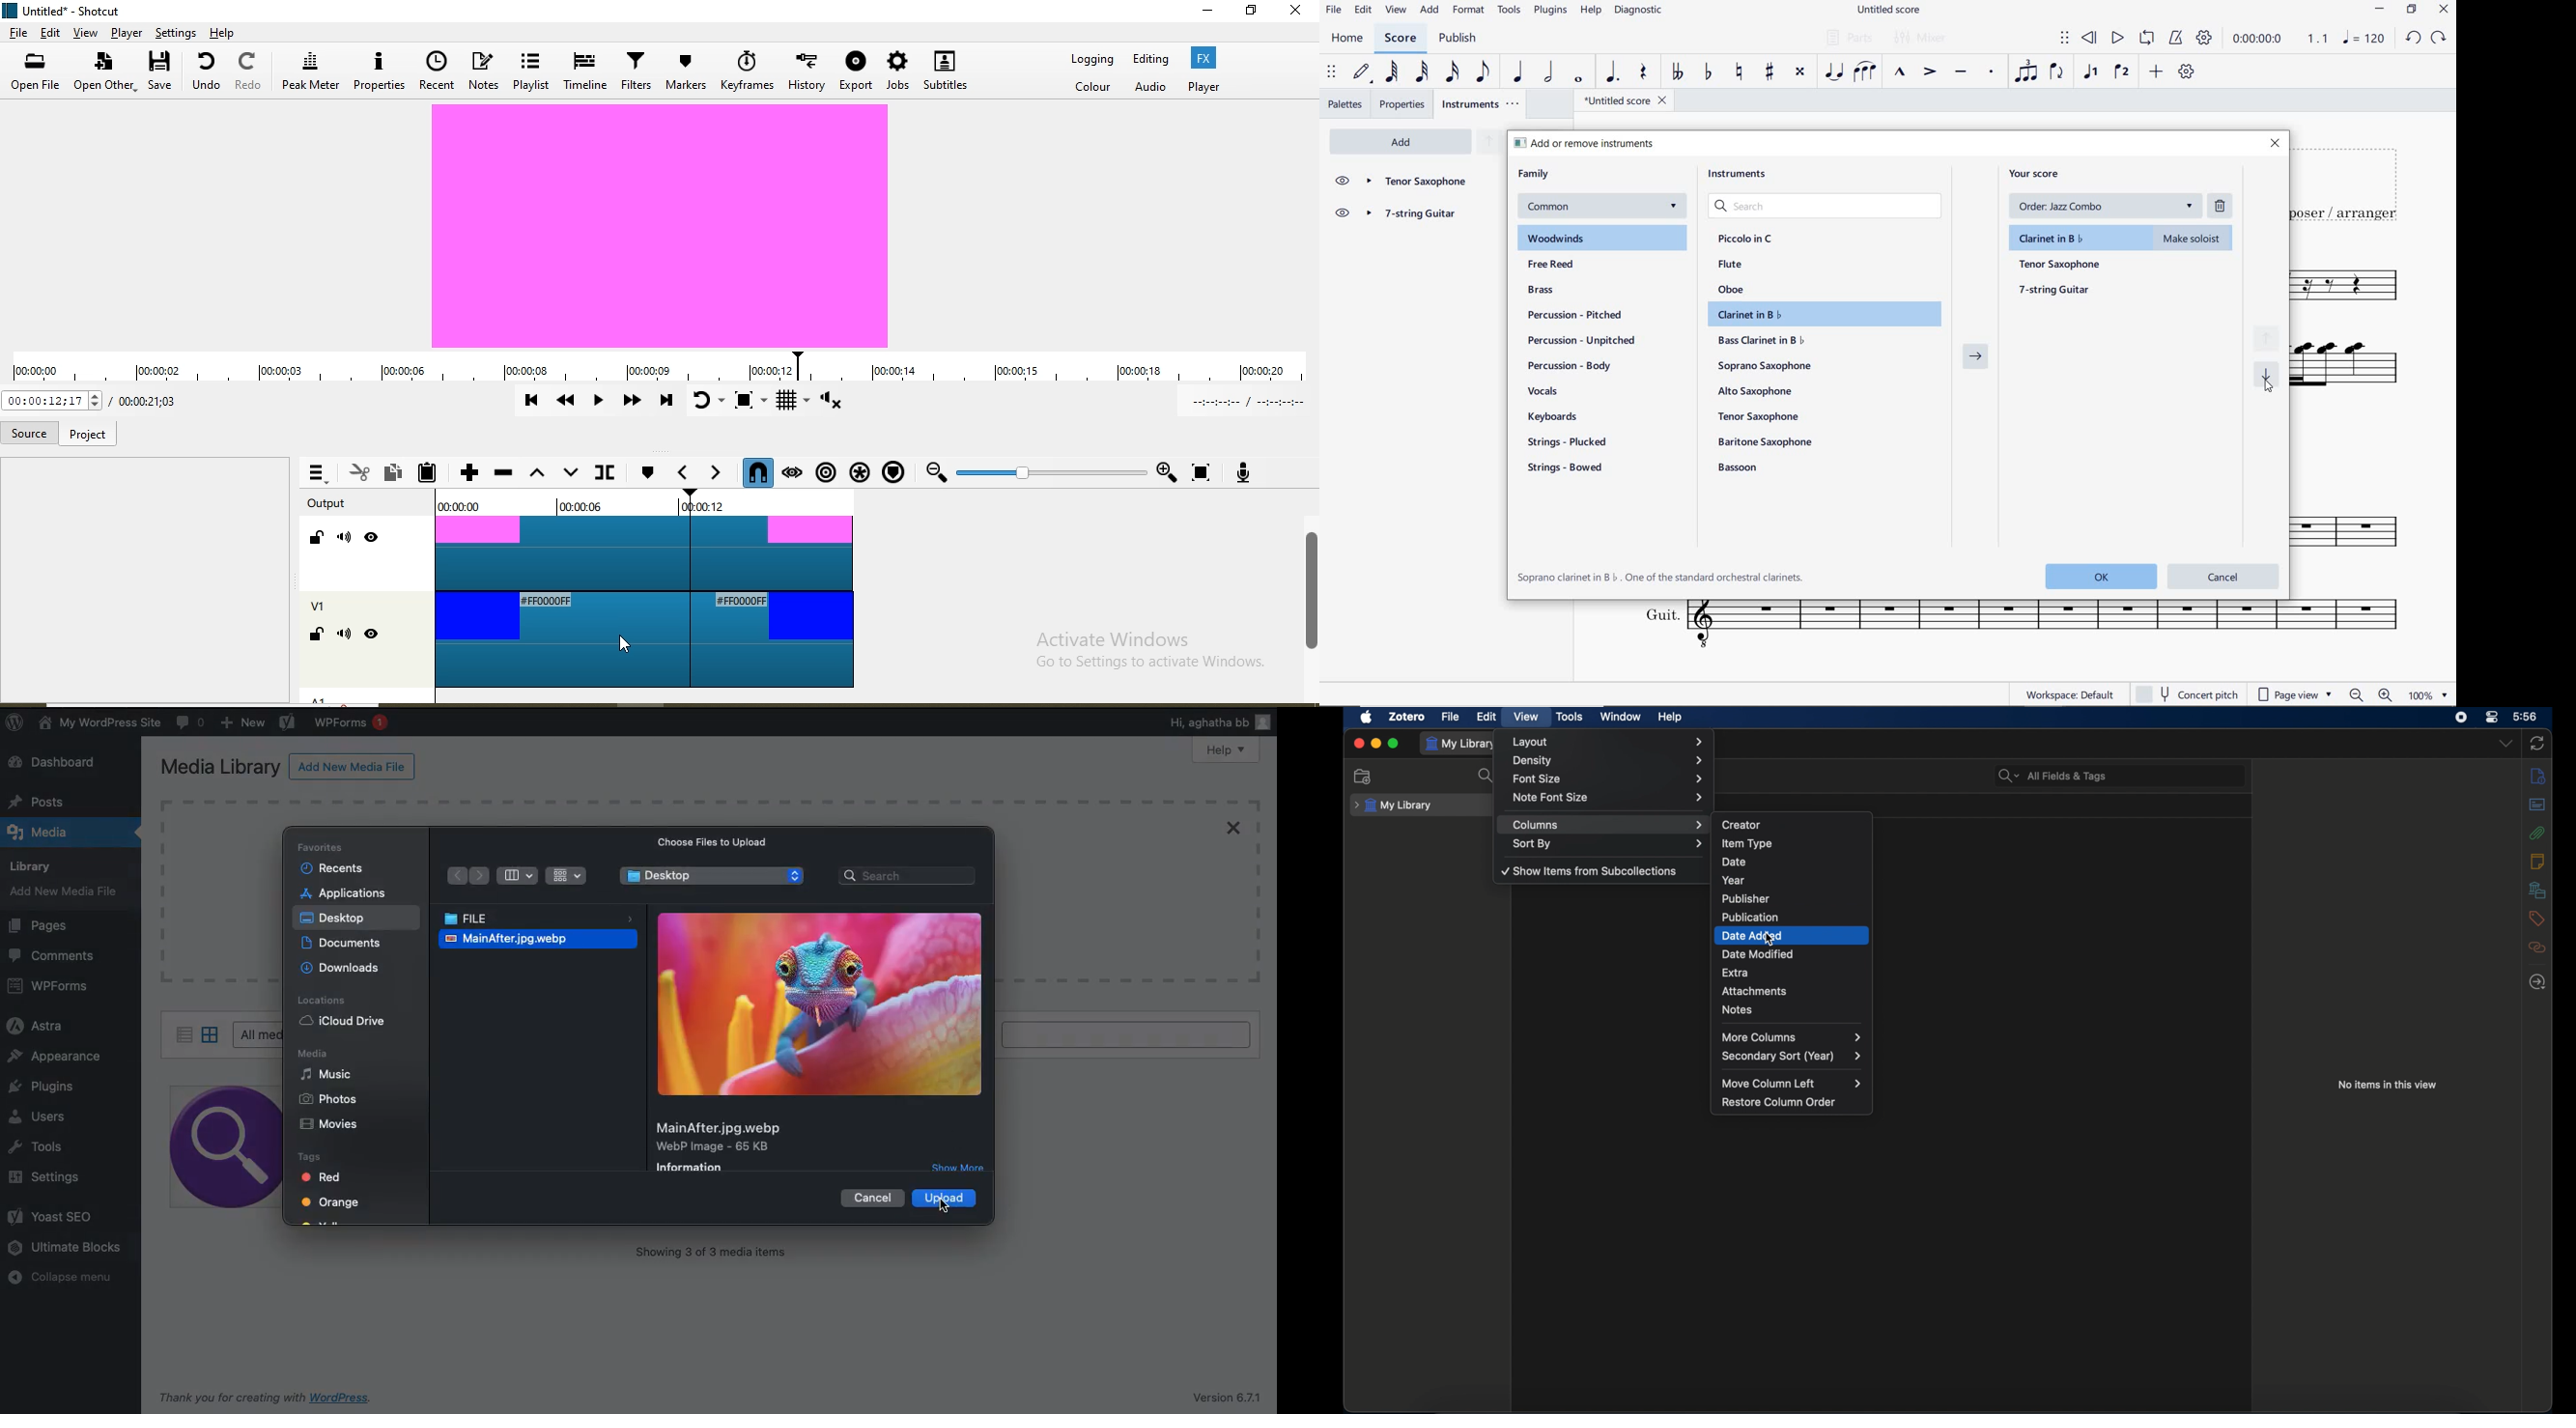 The width and height of the screenshot is (2576, 1428). Describe the element at coordinates (164, 73) in the screenshot. I see `save` at that location.